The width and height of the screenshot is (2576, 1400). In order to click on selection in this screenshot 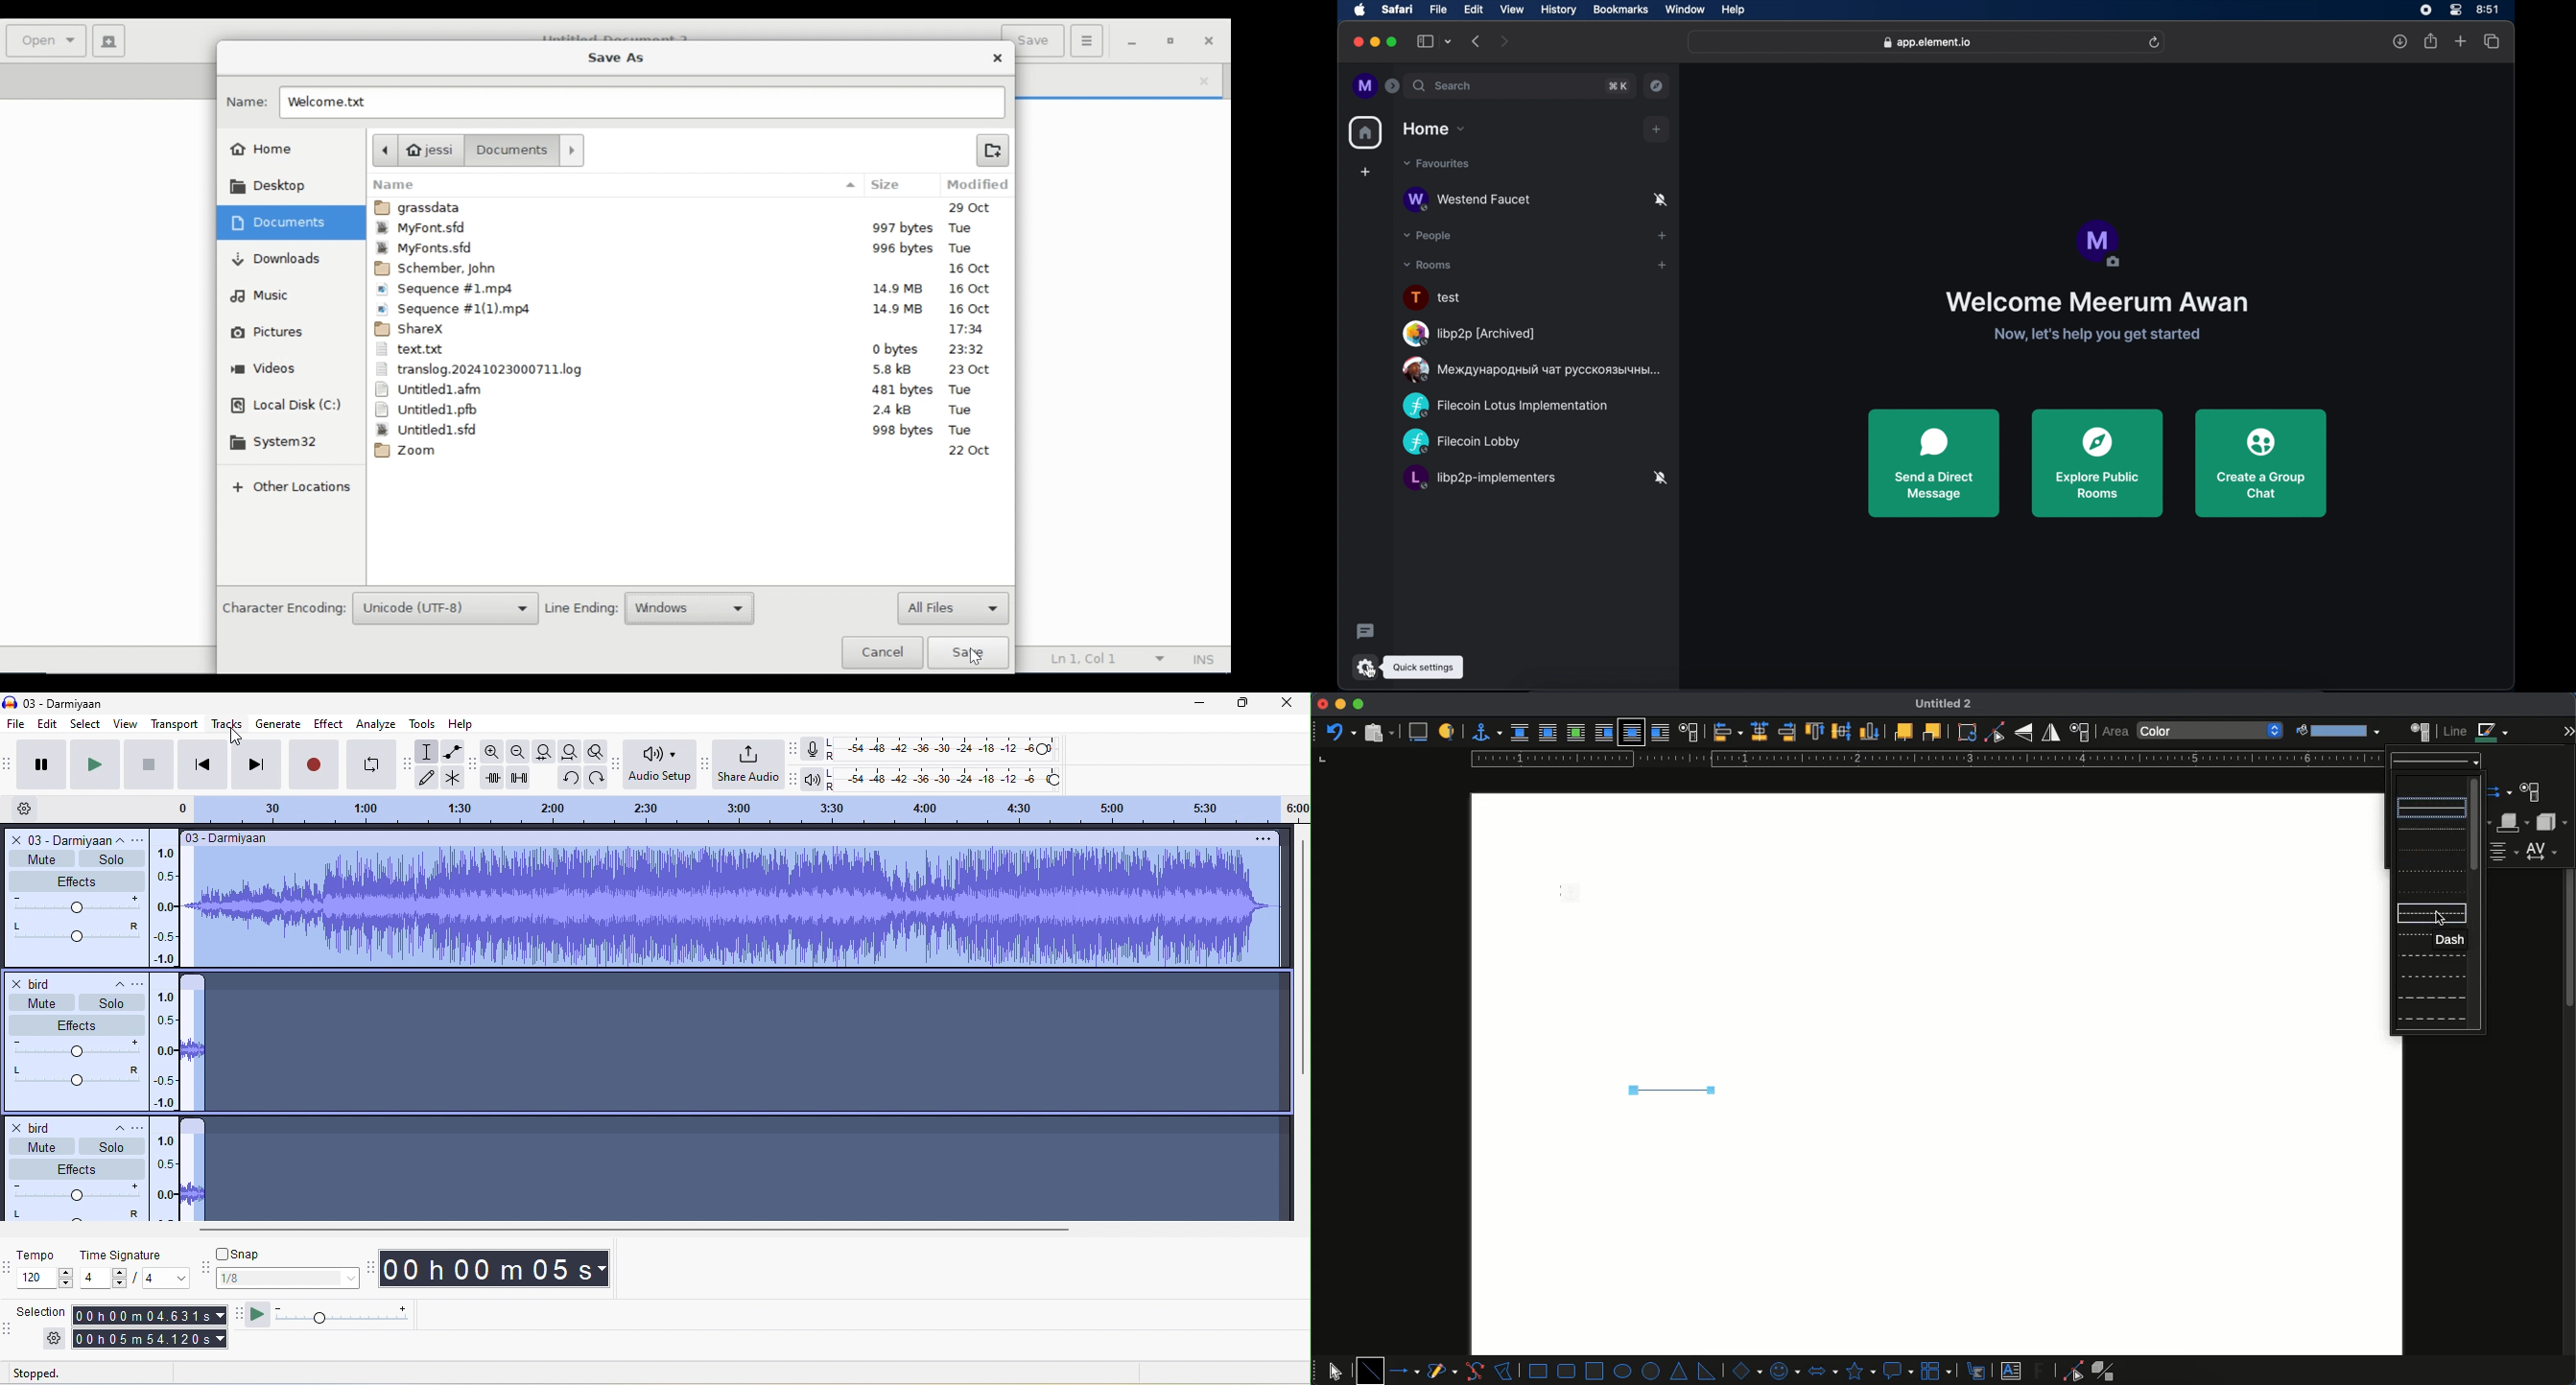, I will do `click(43, 1327)`.